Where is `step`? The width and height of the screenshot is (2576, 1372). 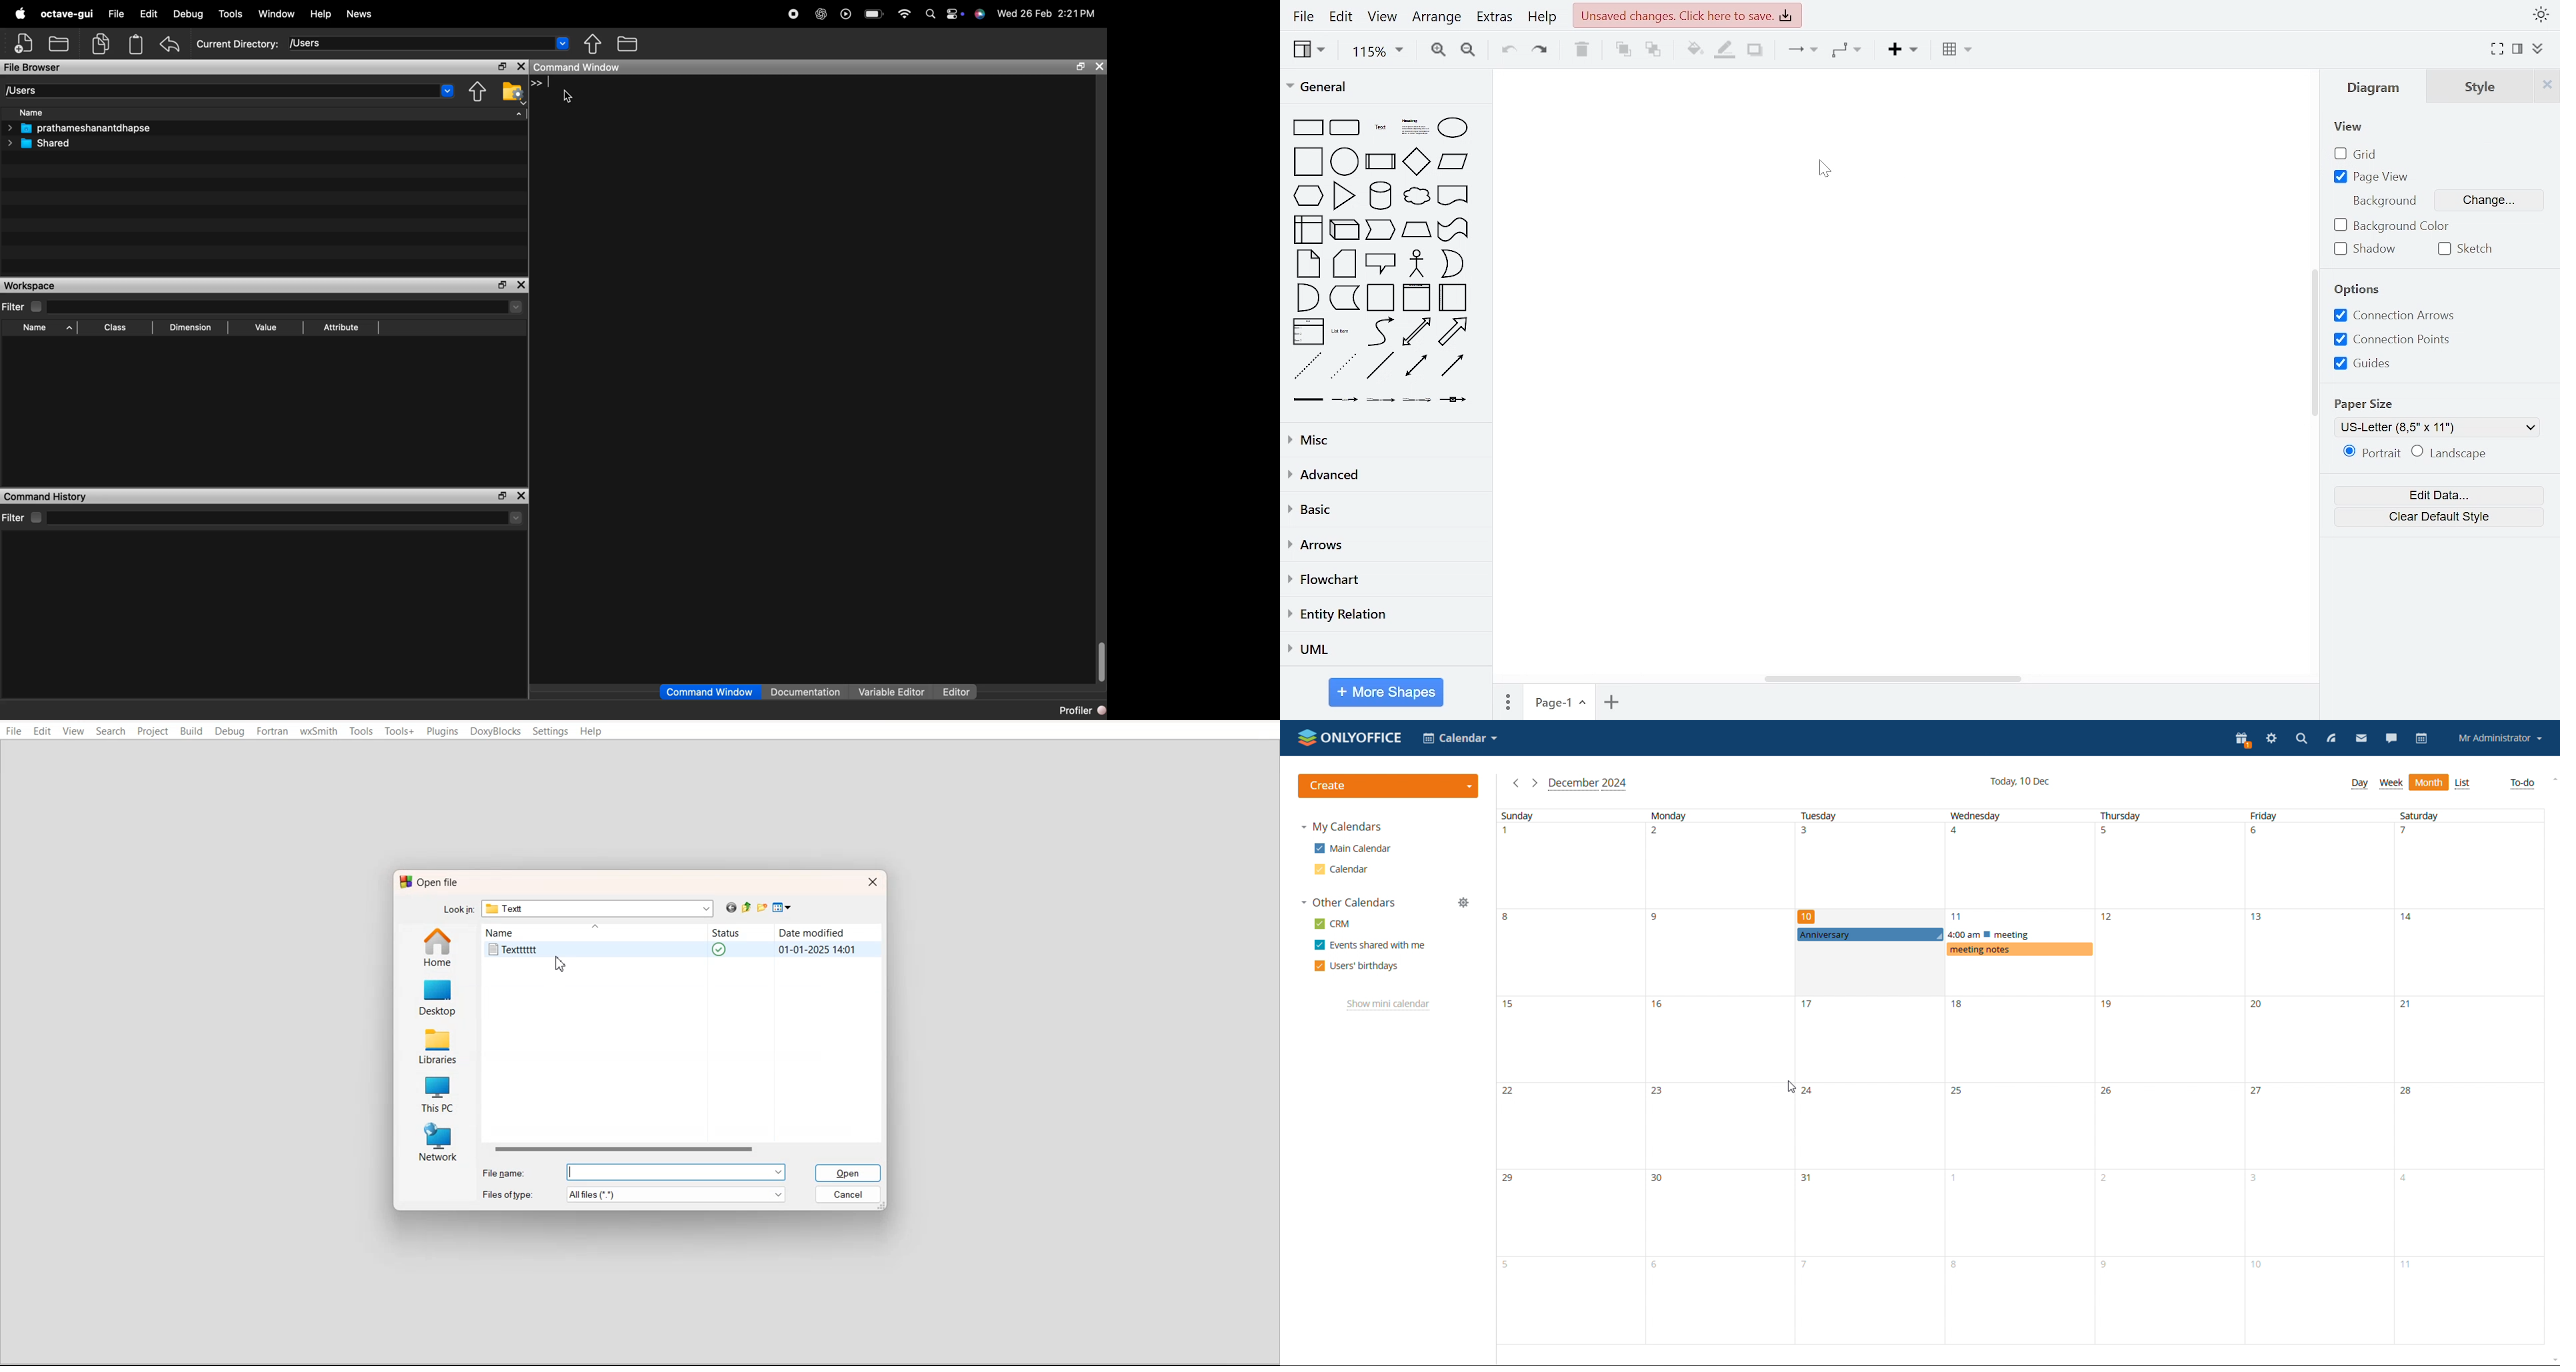
step is located at coordinates (1380, 228).